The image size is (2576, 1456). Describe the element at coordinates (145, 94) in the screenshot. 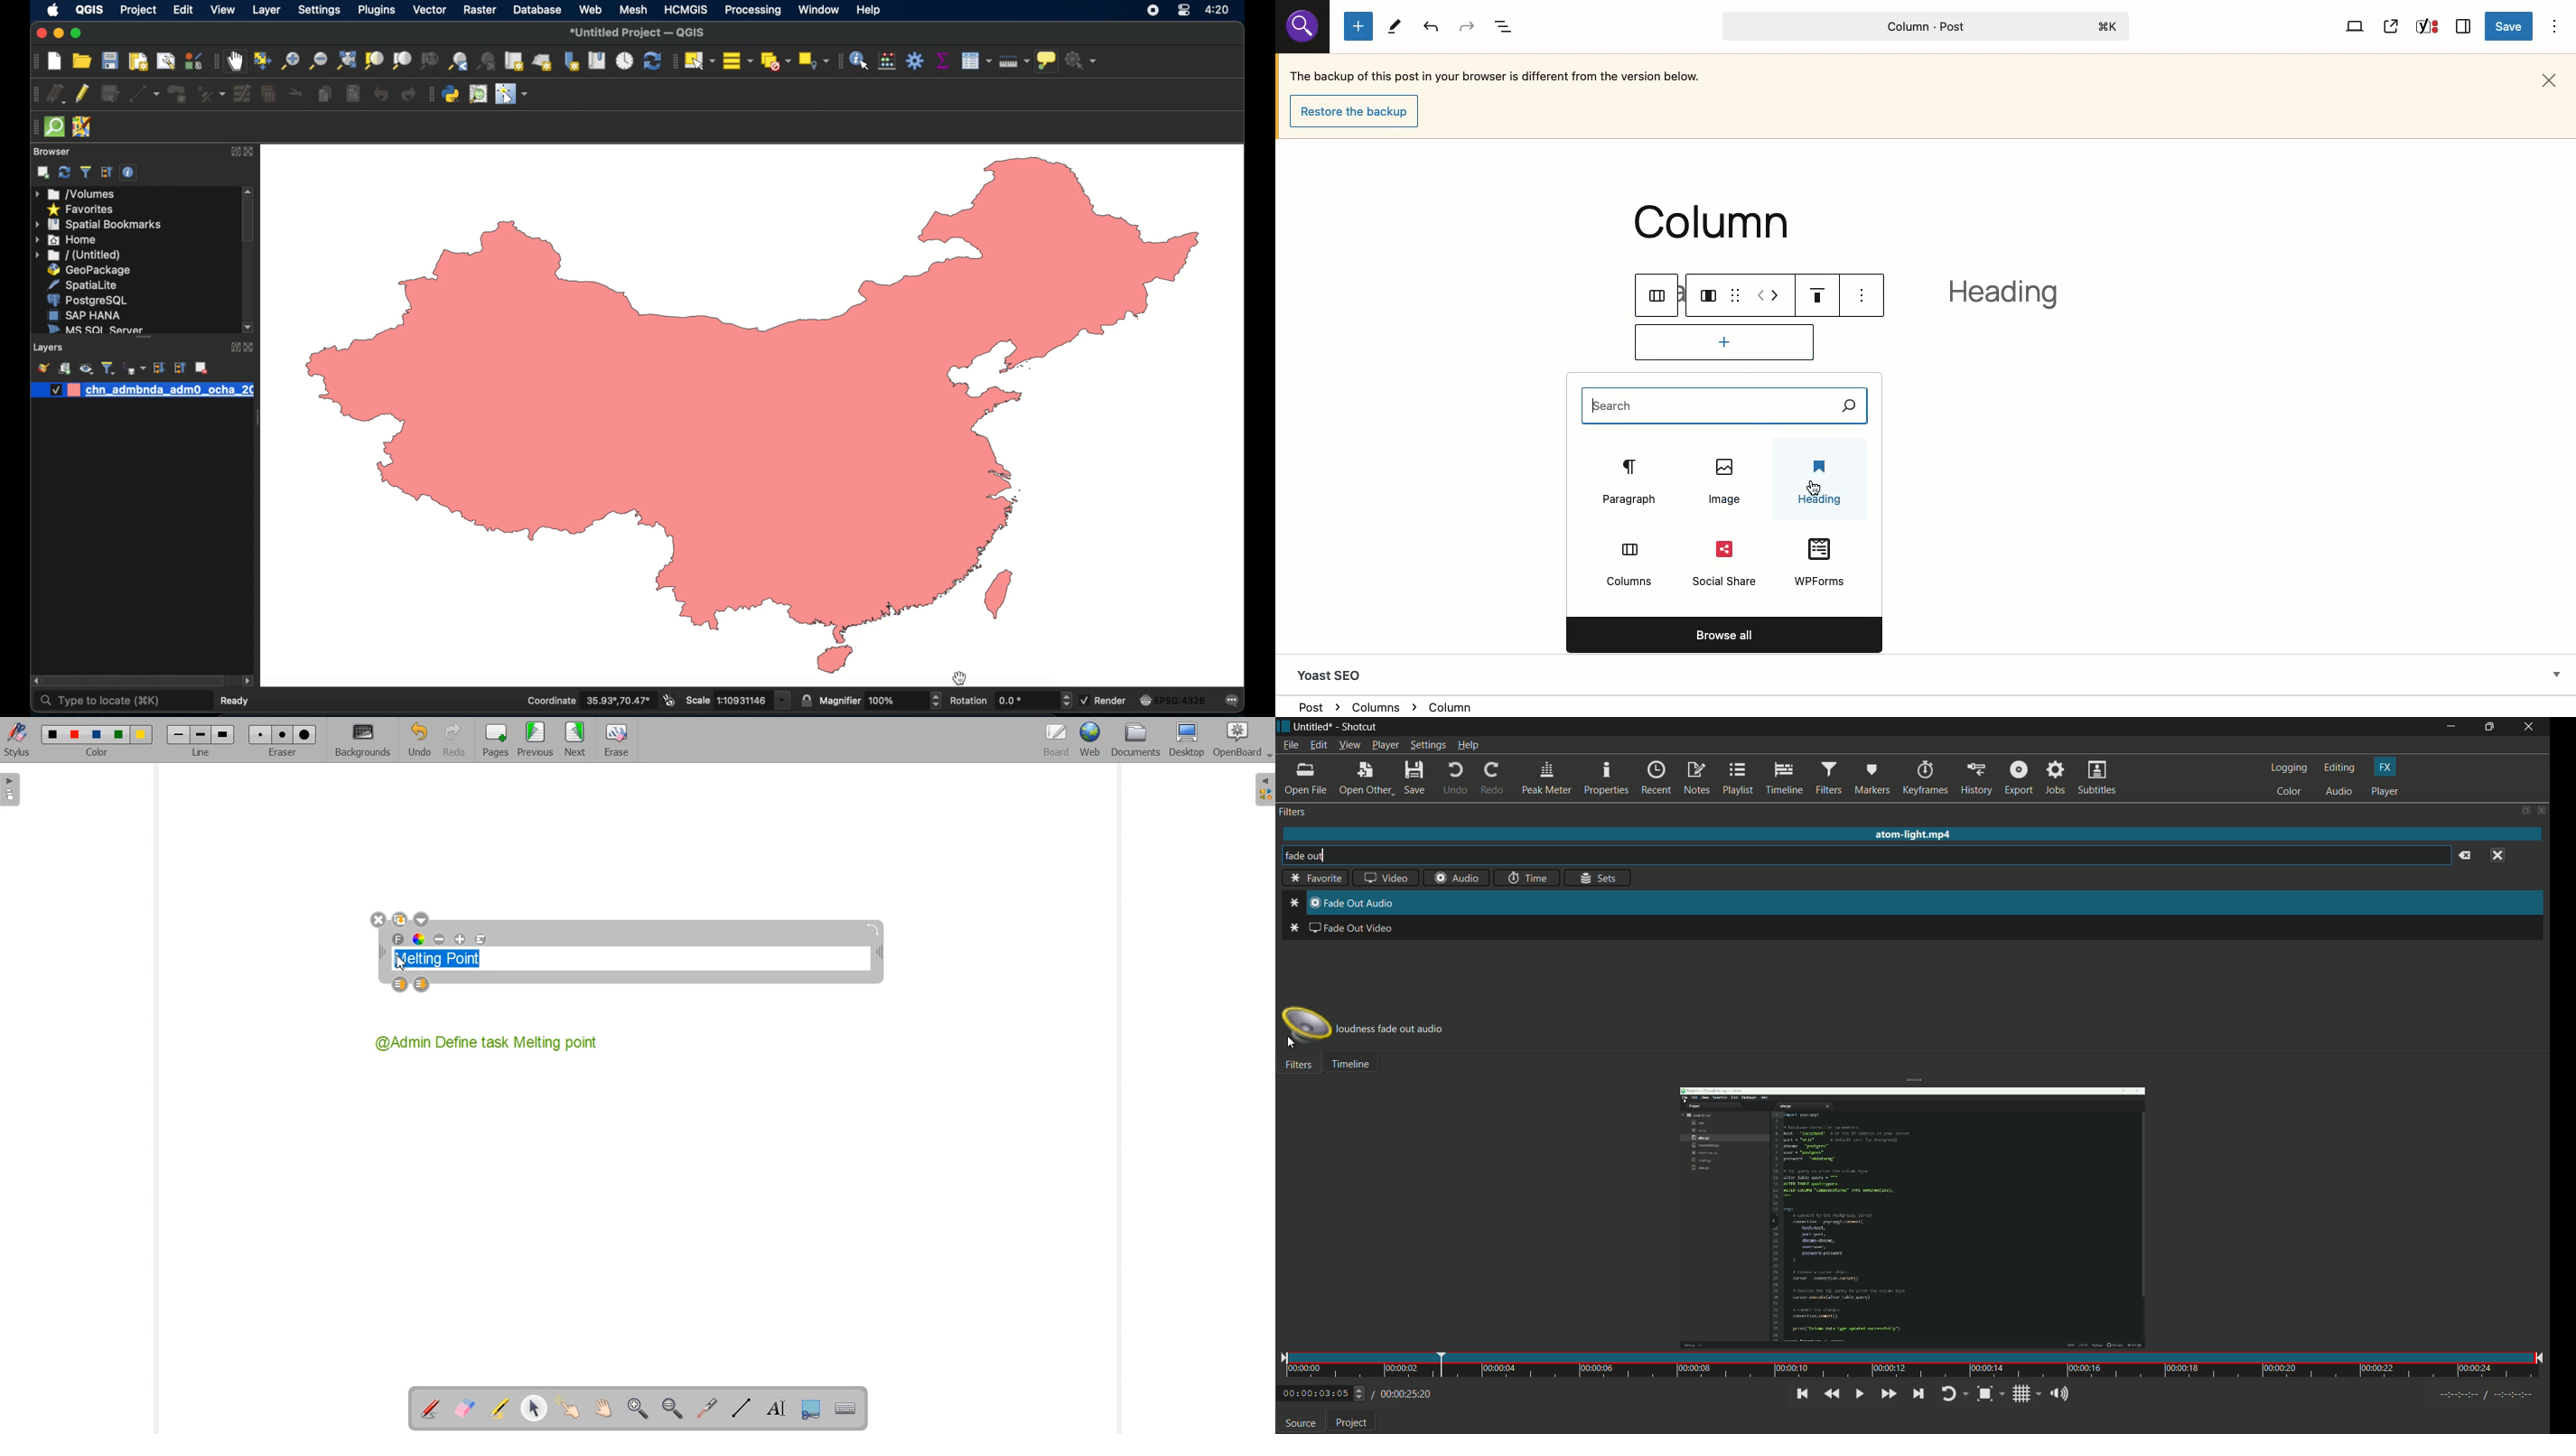

I see `digitize with segment` at that location.